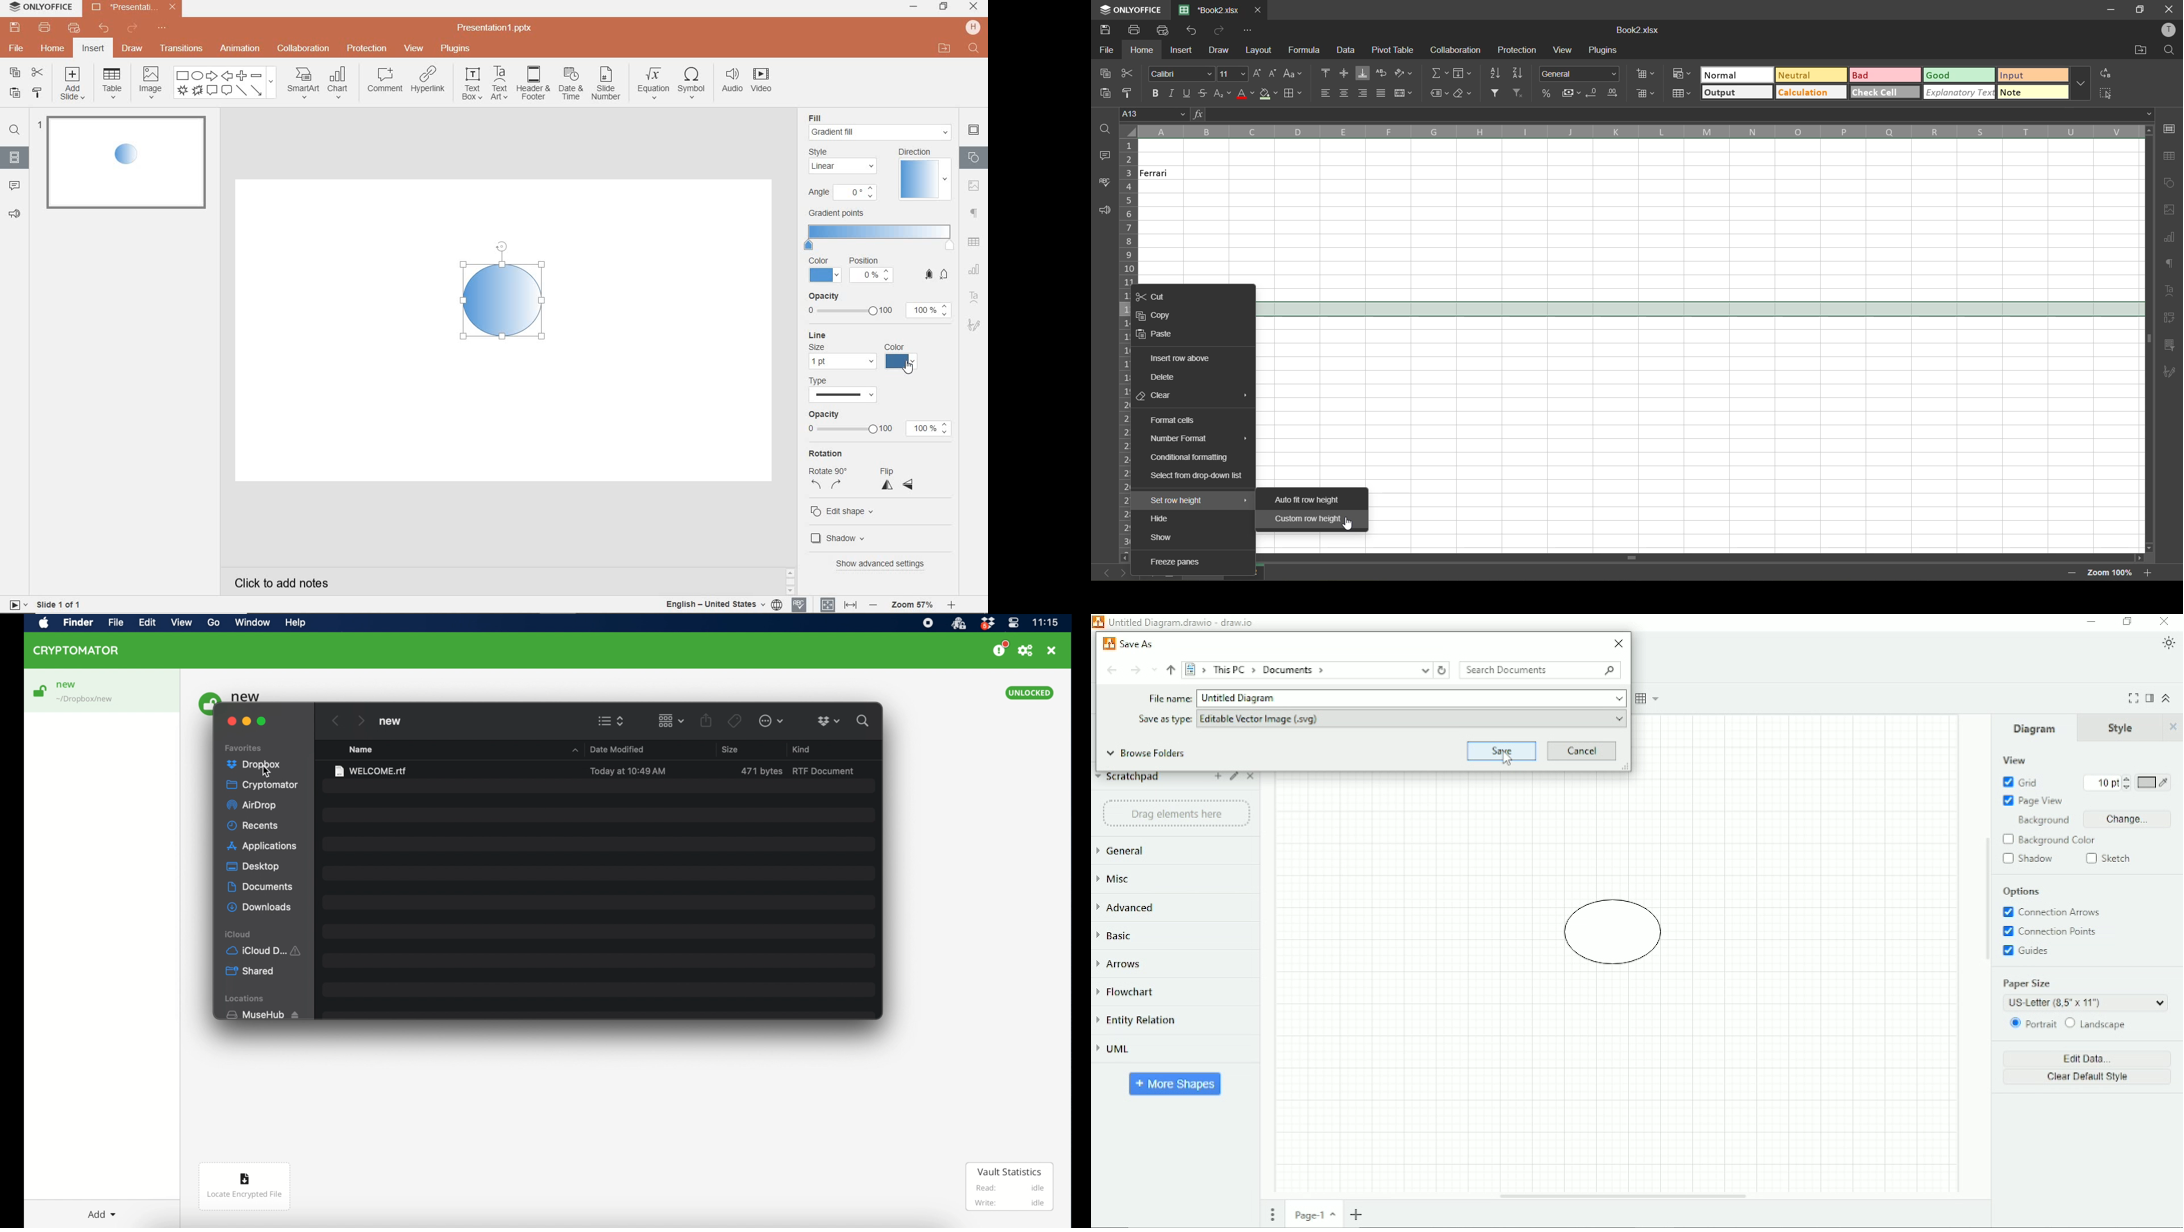 The height and width of the screenshot is (1232, 2184). Describe the element at coordinates (1736, 92) in the screenshot. I see `output` at that location.